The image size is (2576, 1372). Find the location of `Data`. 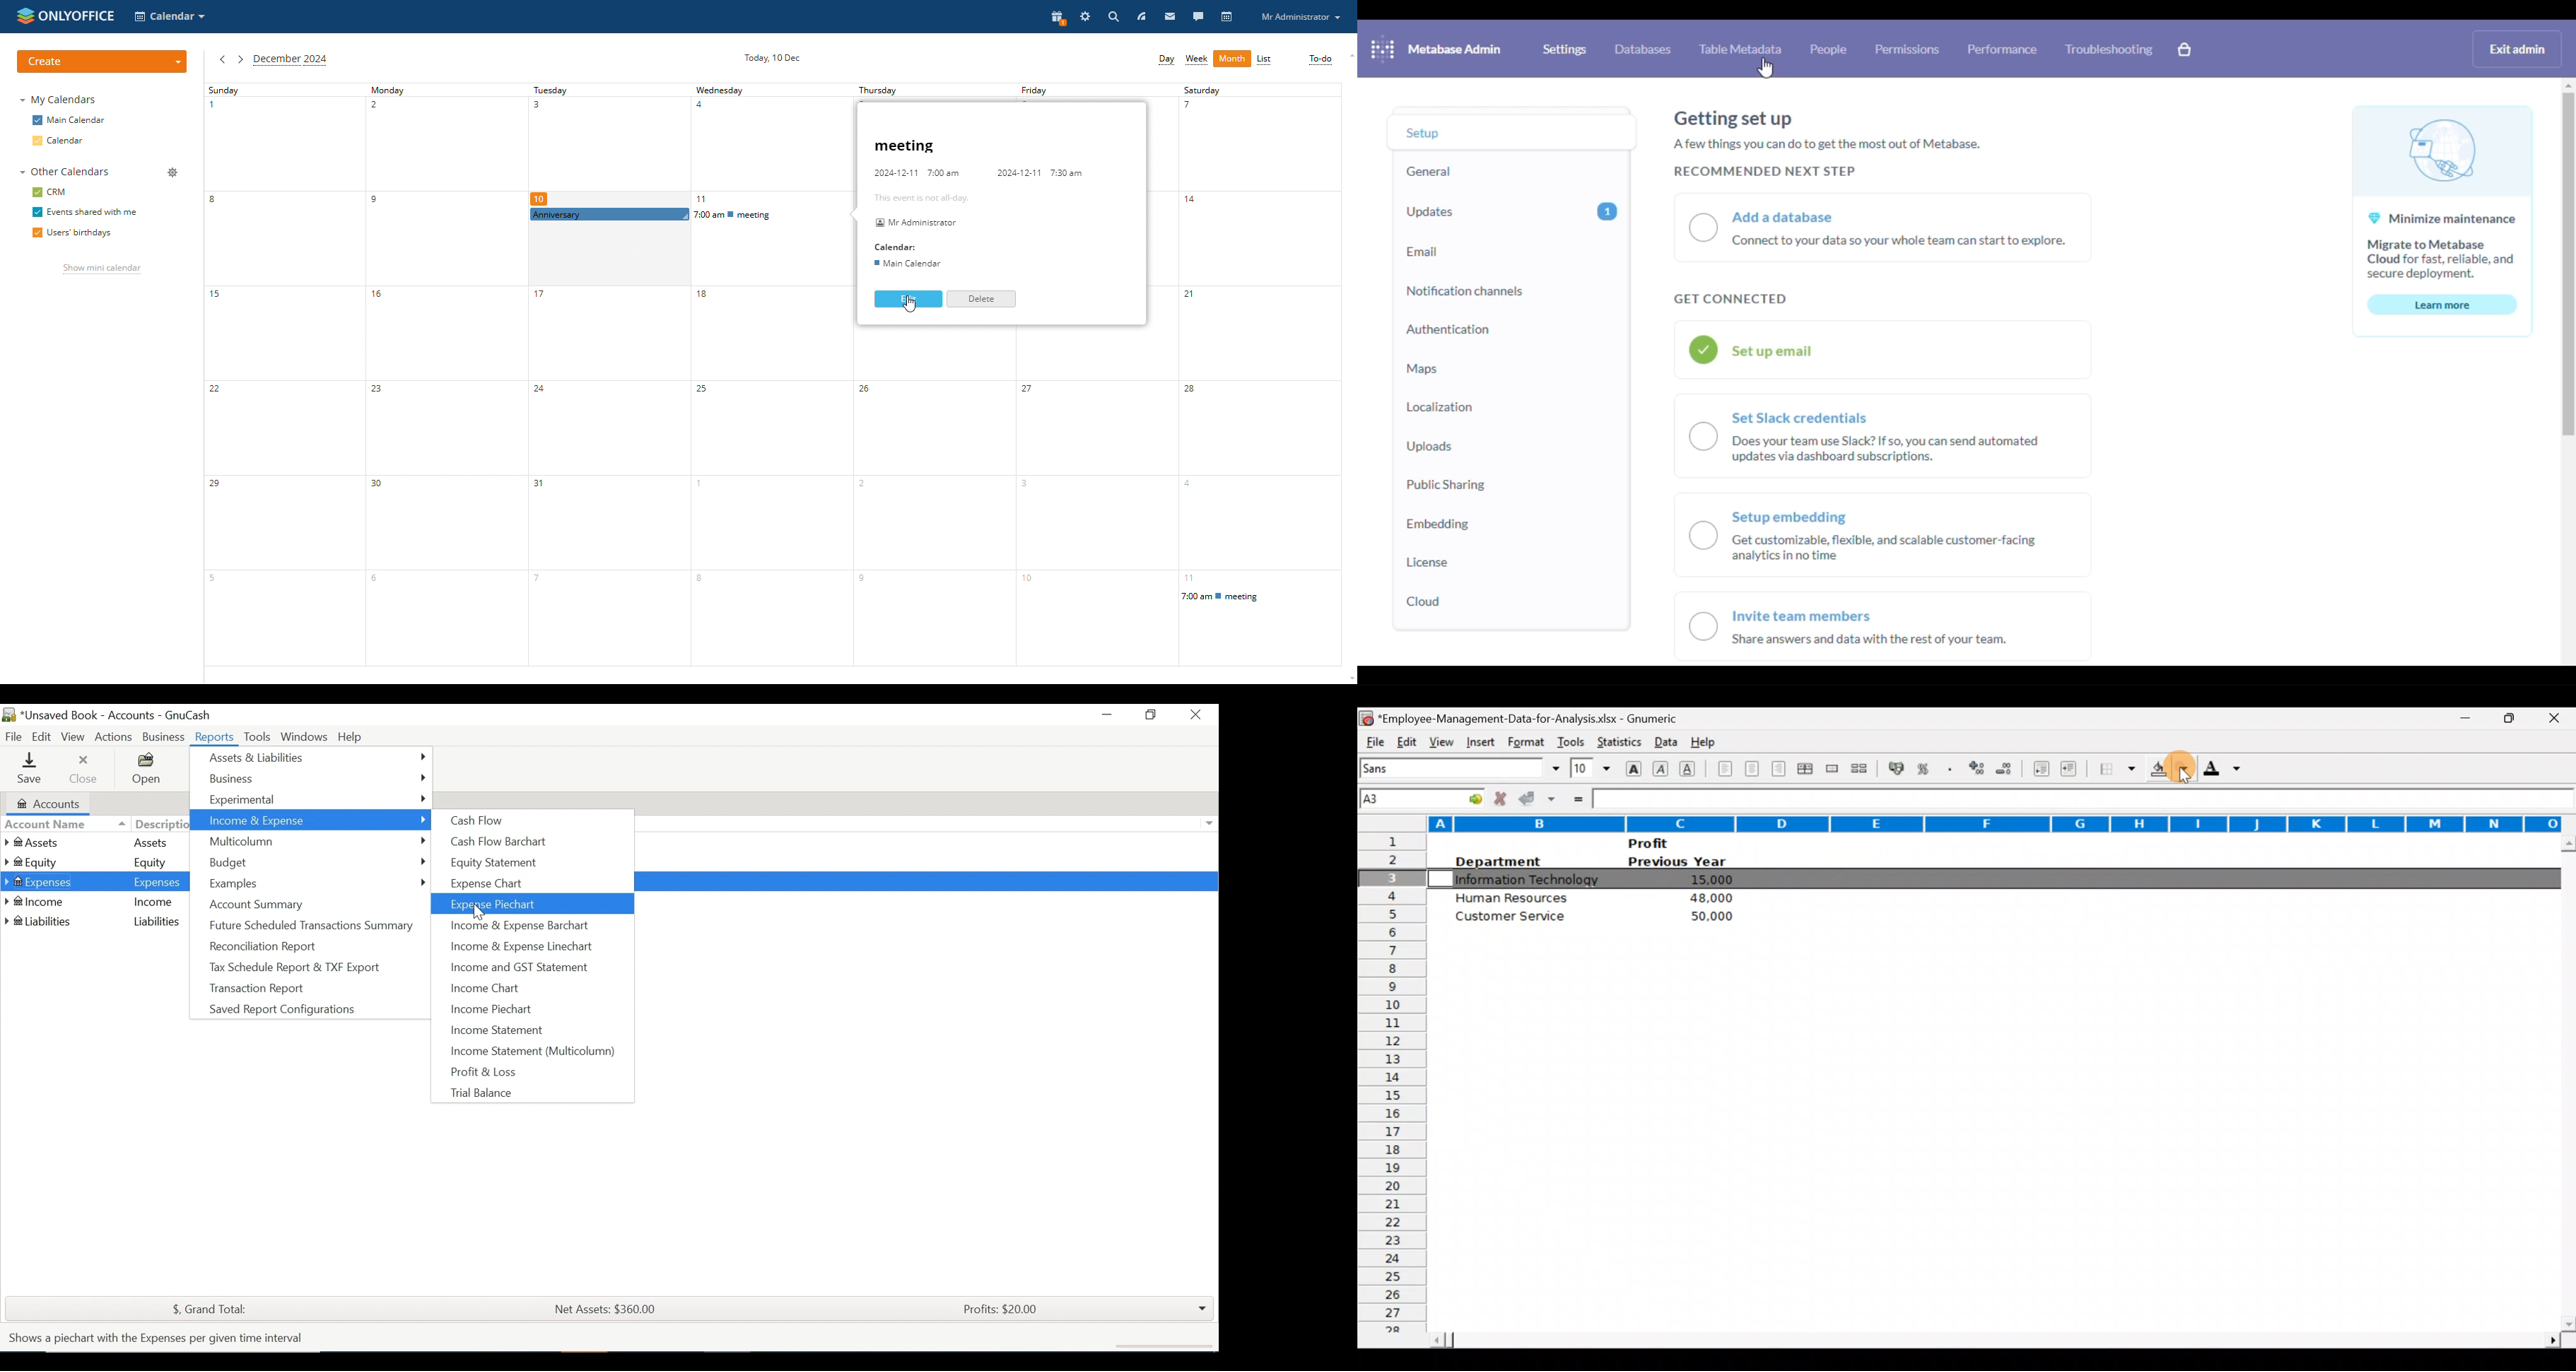

Data is located at coordinates (1663, 739).